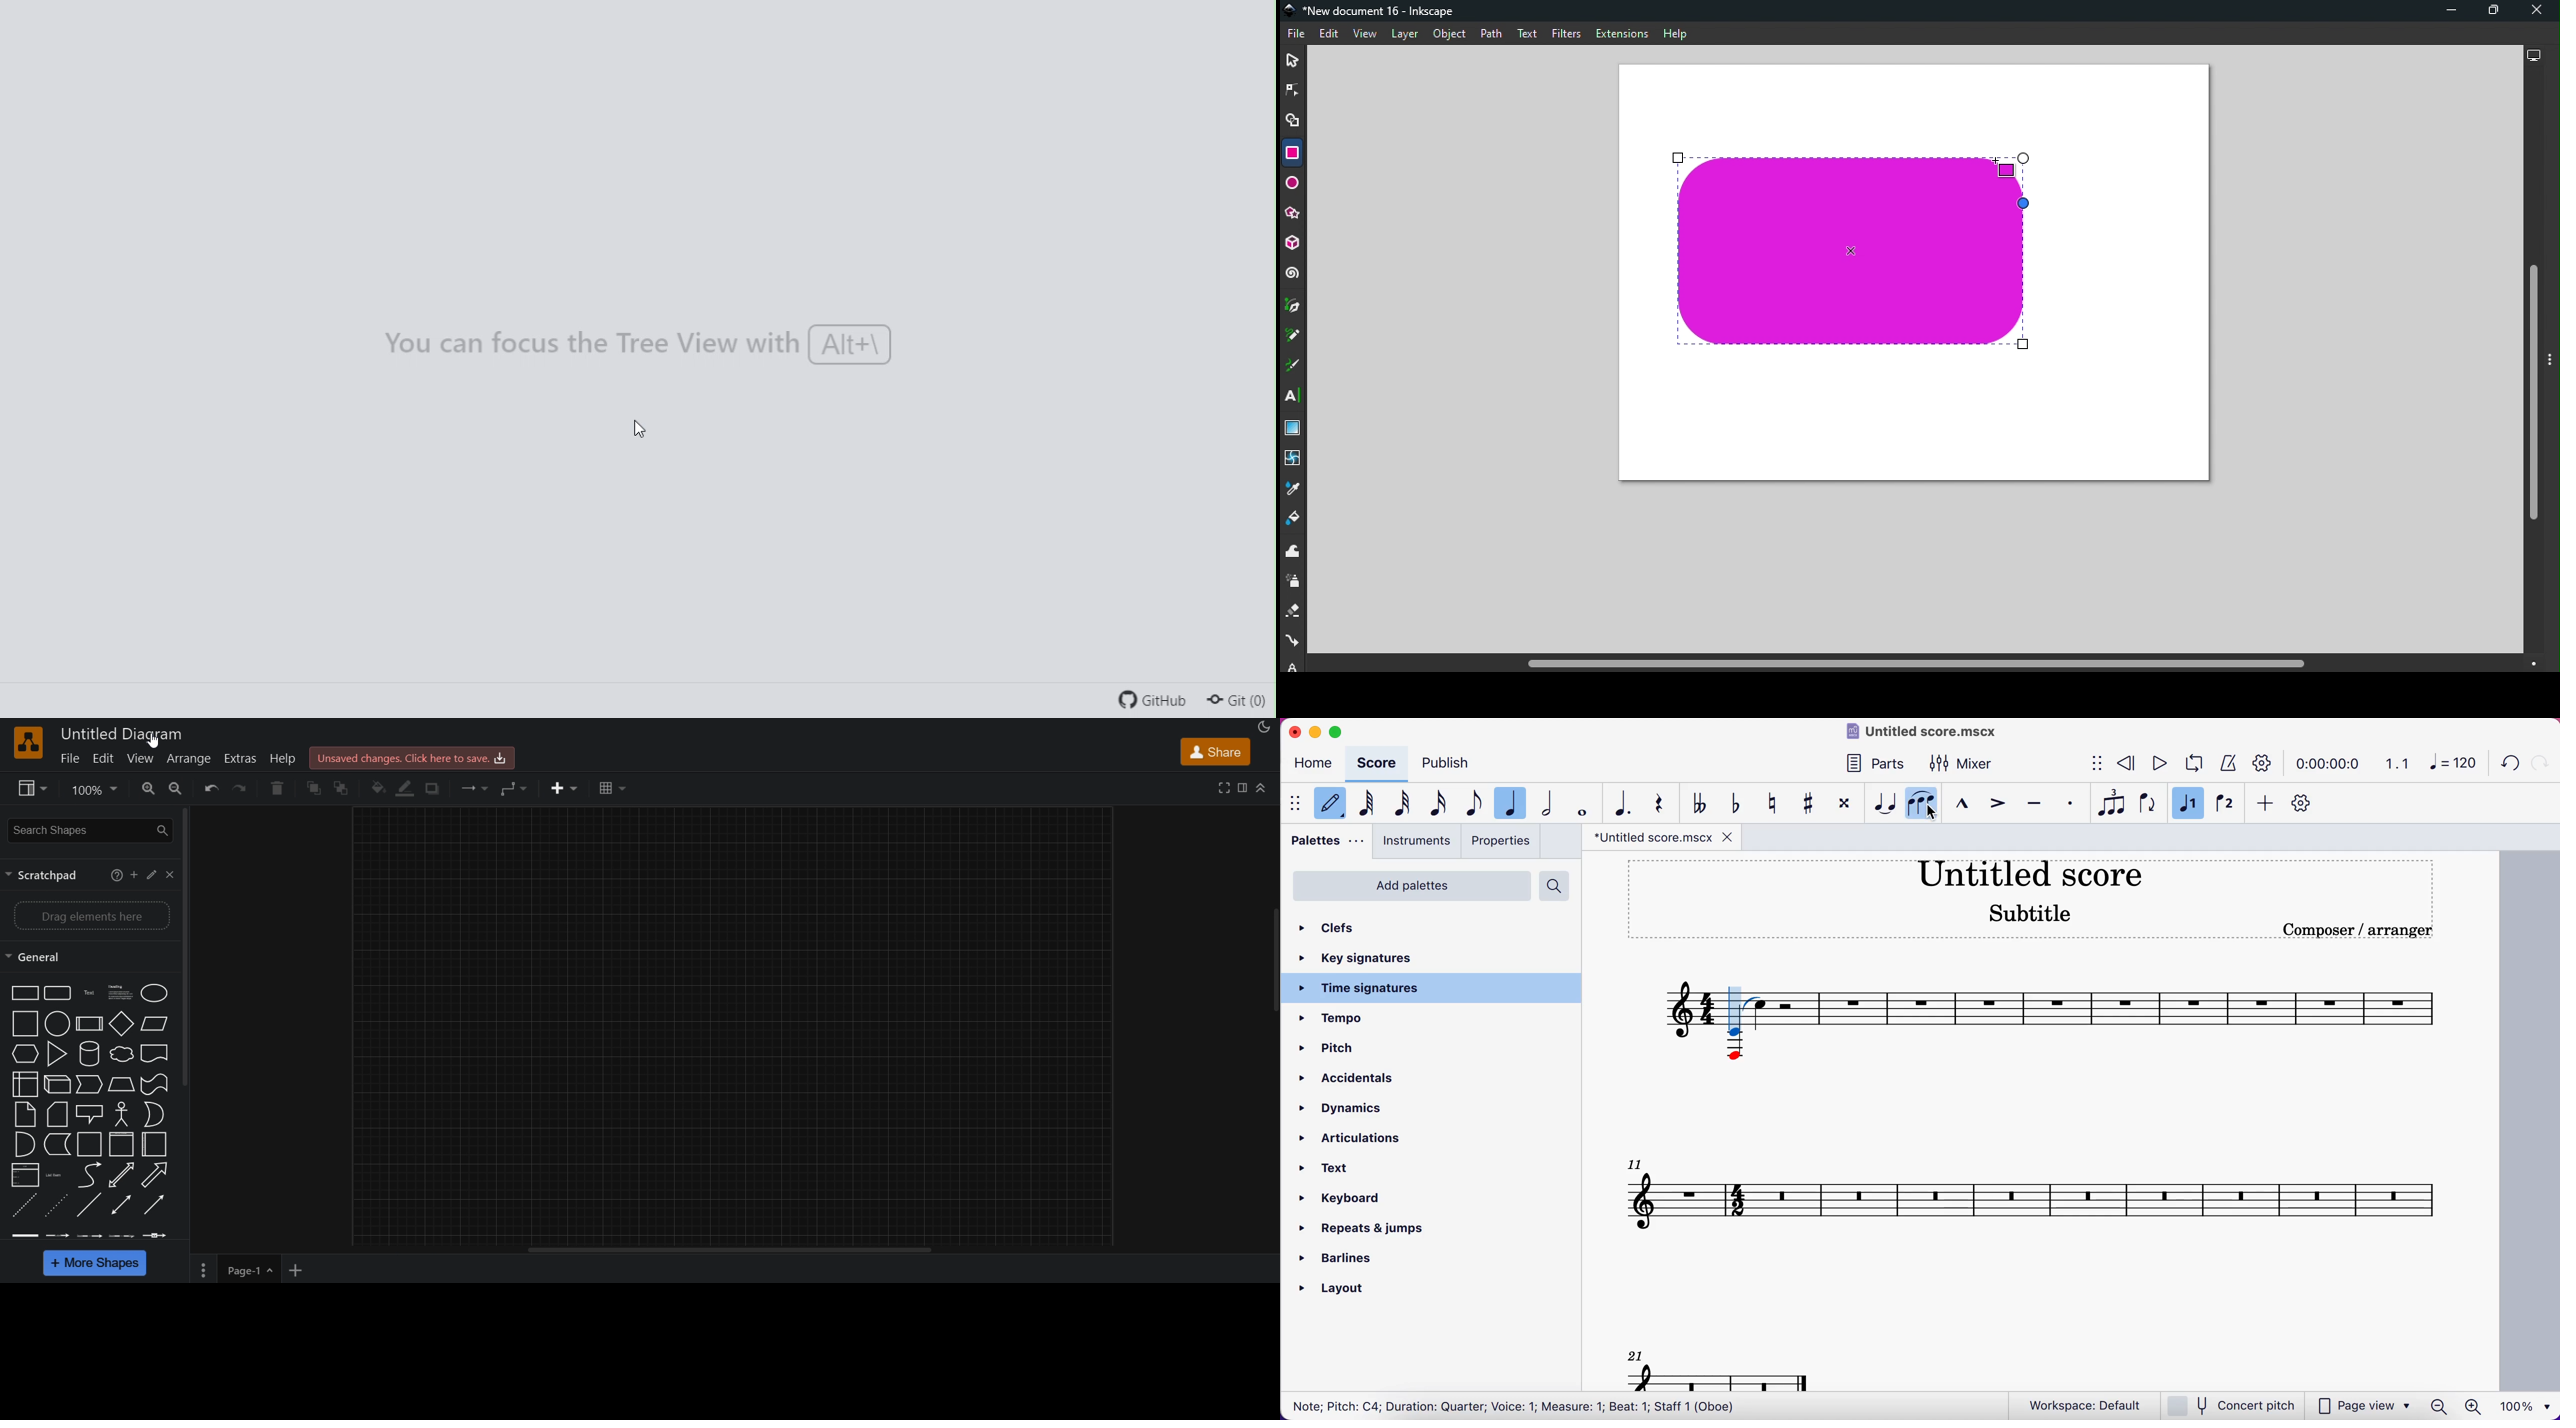 The height and width of the screenshot is (1428, 2576). I want to click on customization toolbar, so click(2312, 806).